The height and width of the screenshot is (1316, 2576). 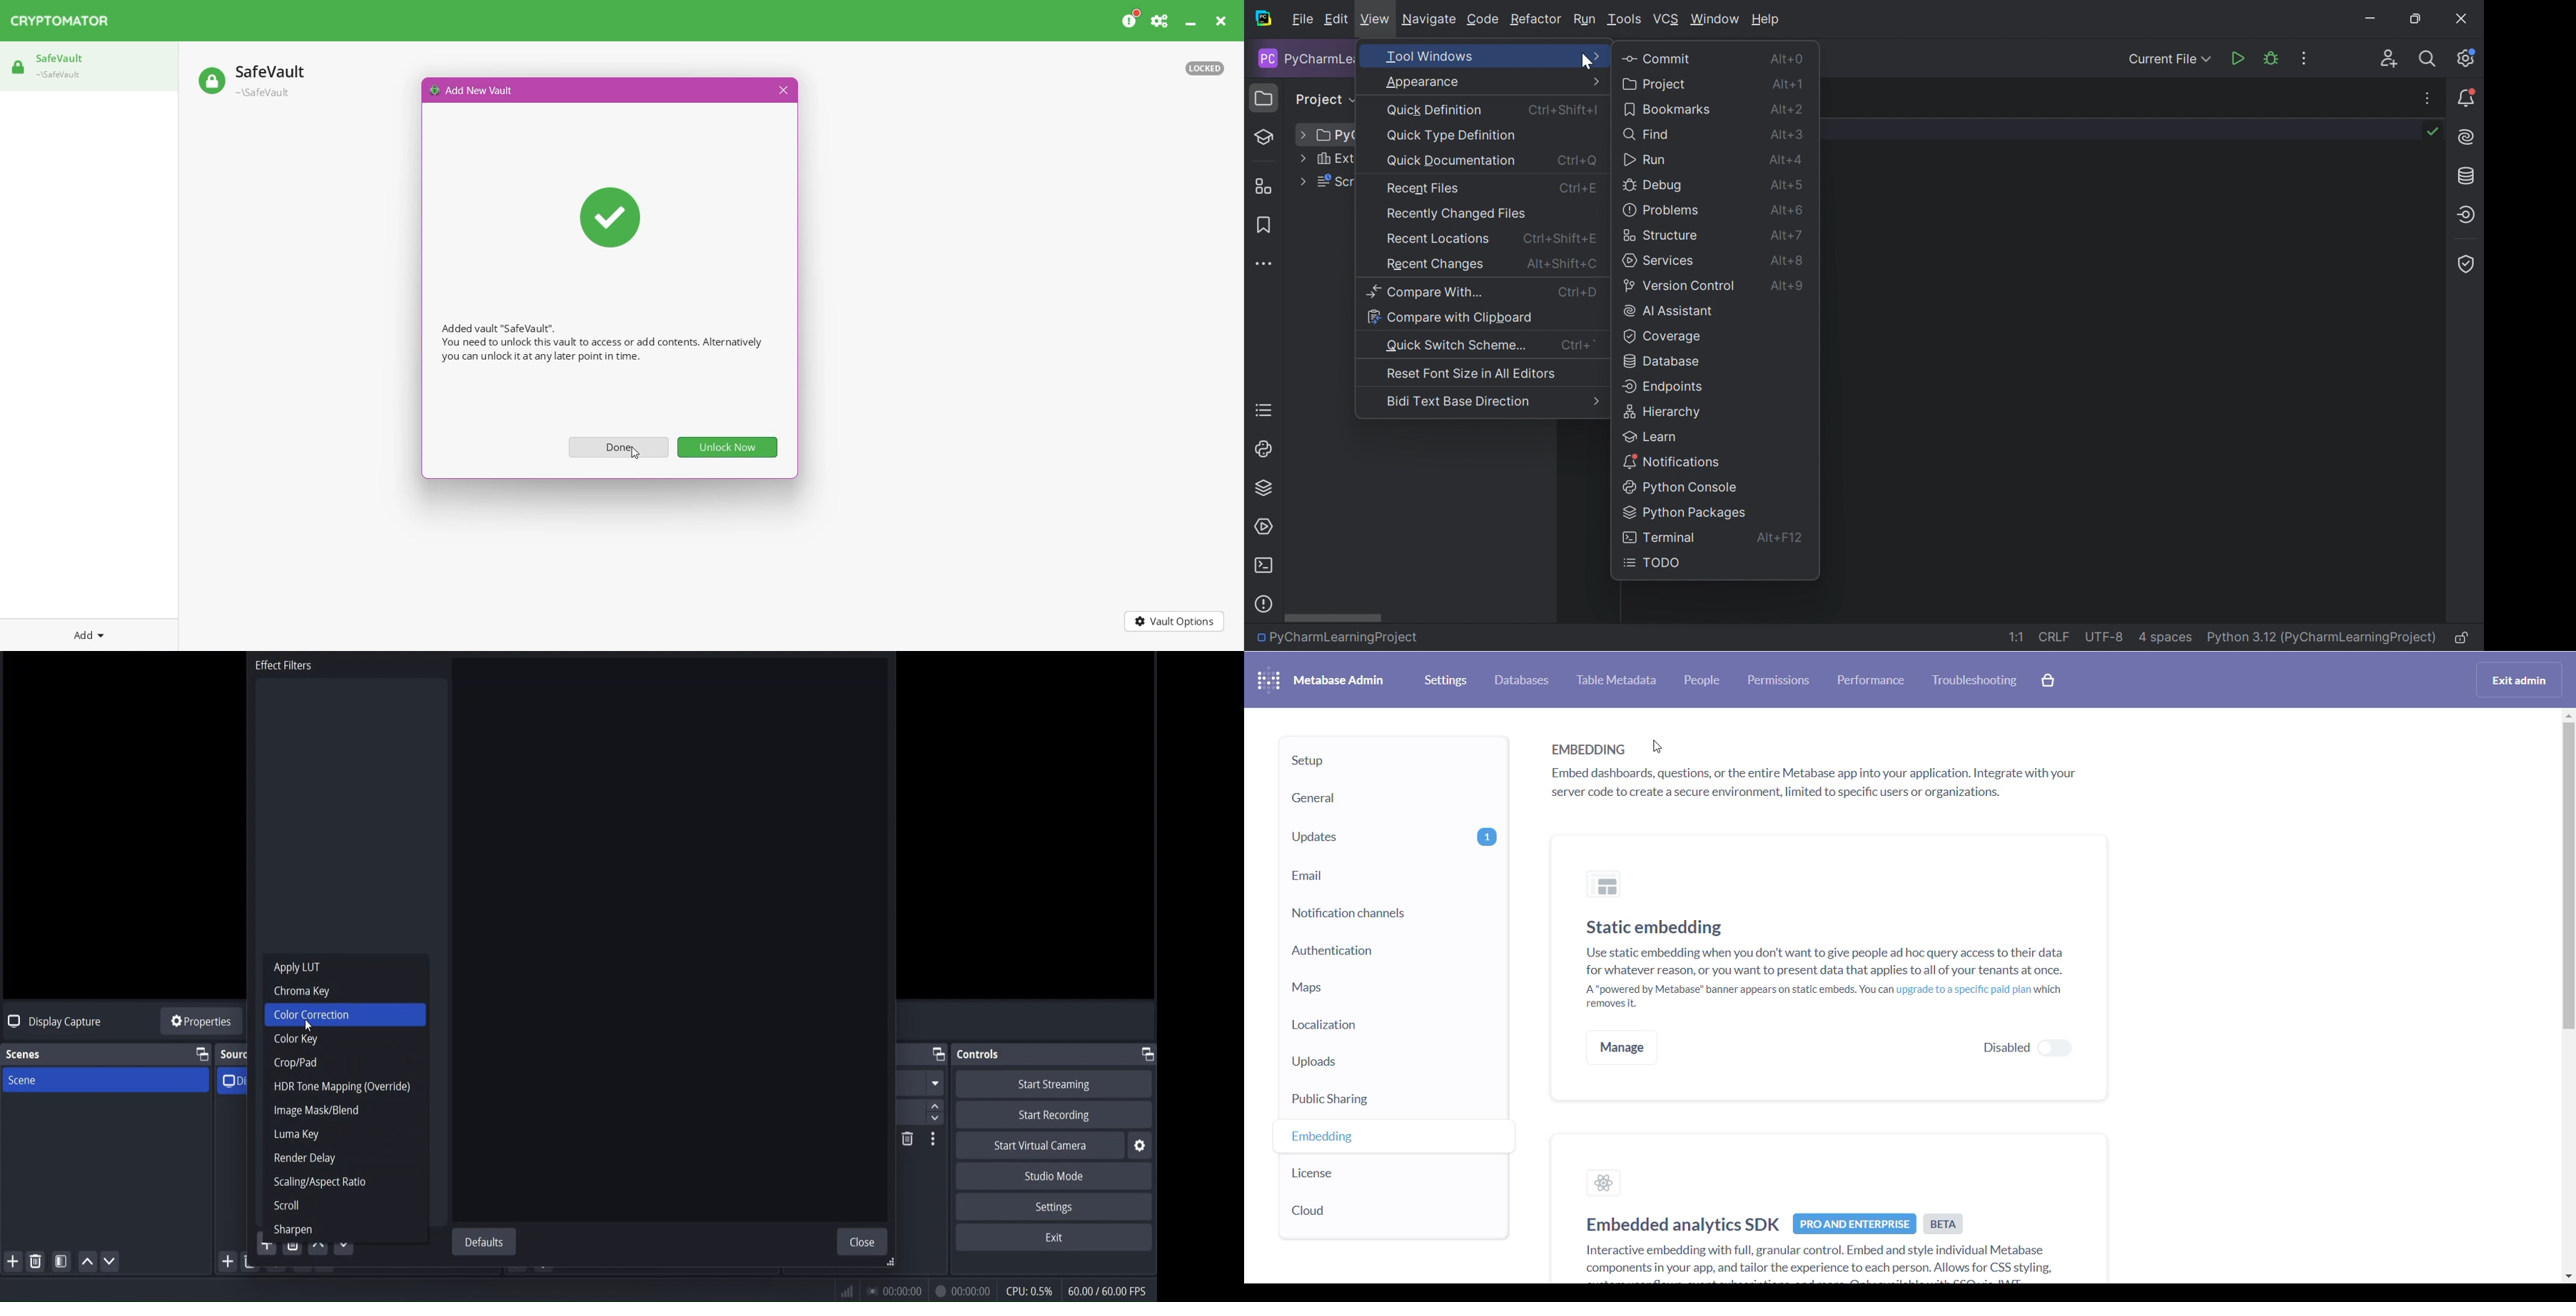 What do you see at coordinates (1161, 21) in the screenshot?
I see `Preferences` at bounding box center [1161, 21].